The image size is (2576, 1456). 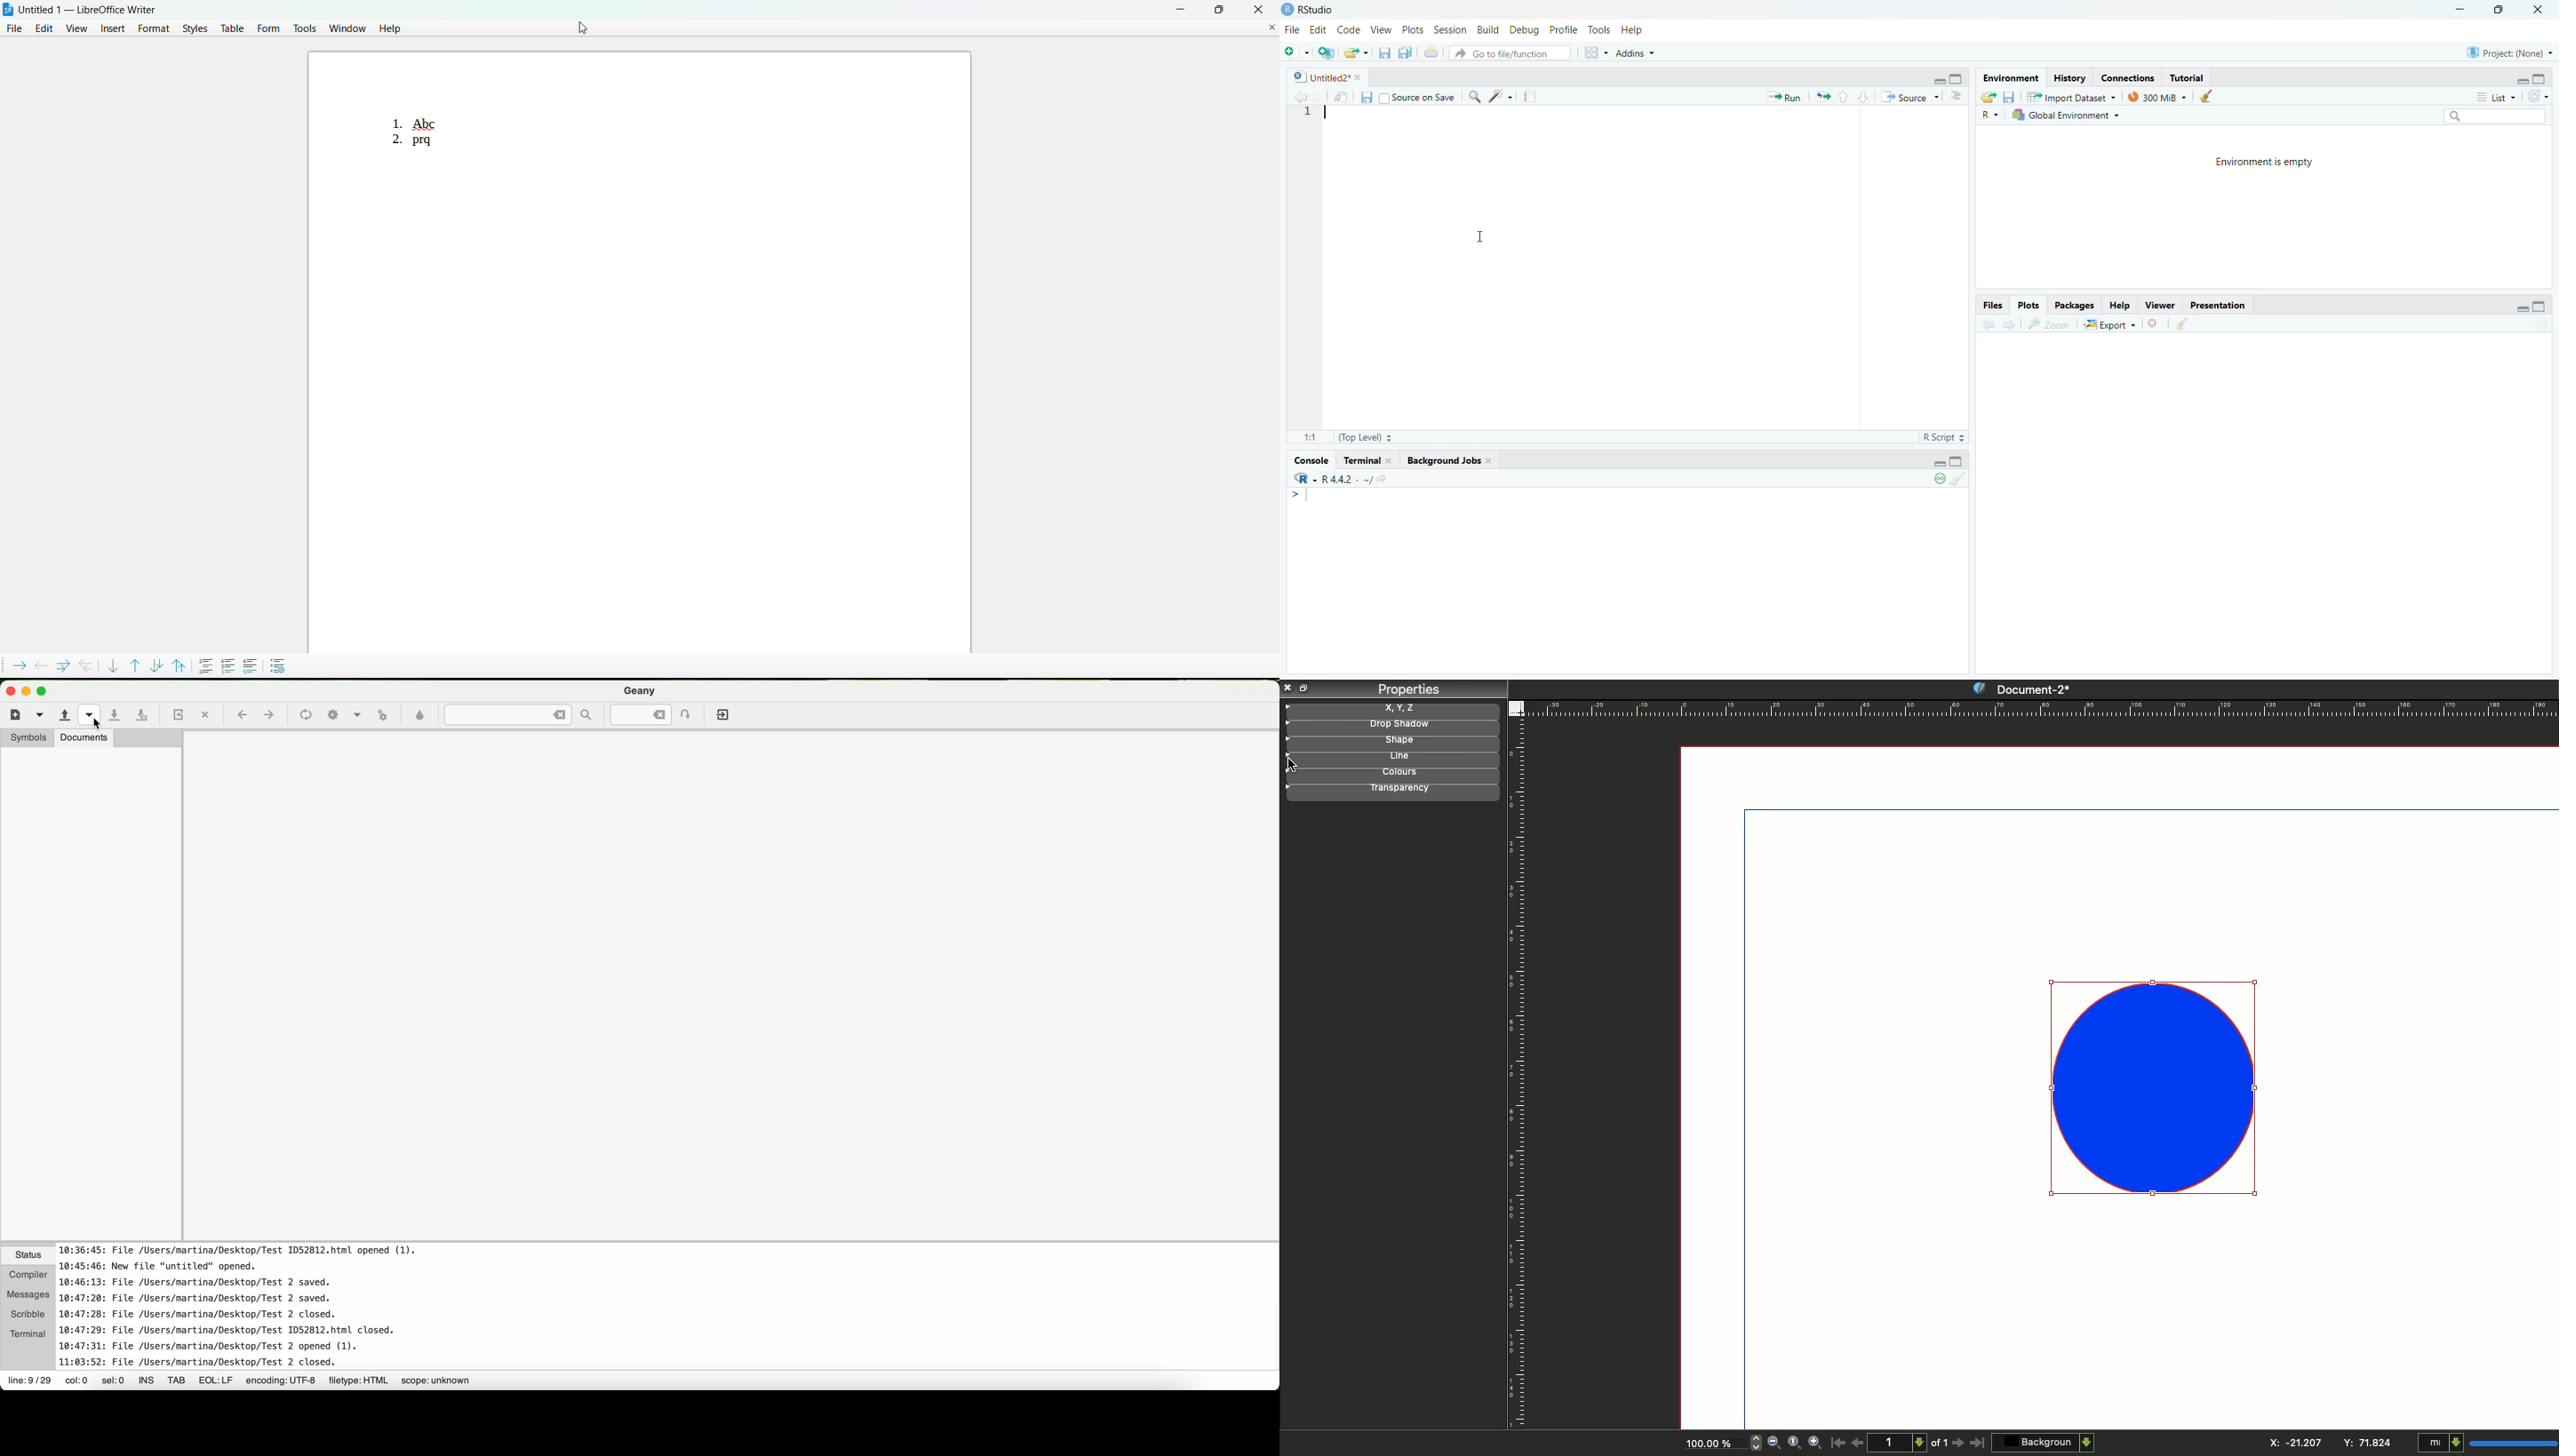 I want to click on  Viewer, so click(x=2161, y=305).